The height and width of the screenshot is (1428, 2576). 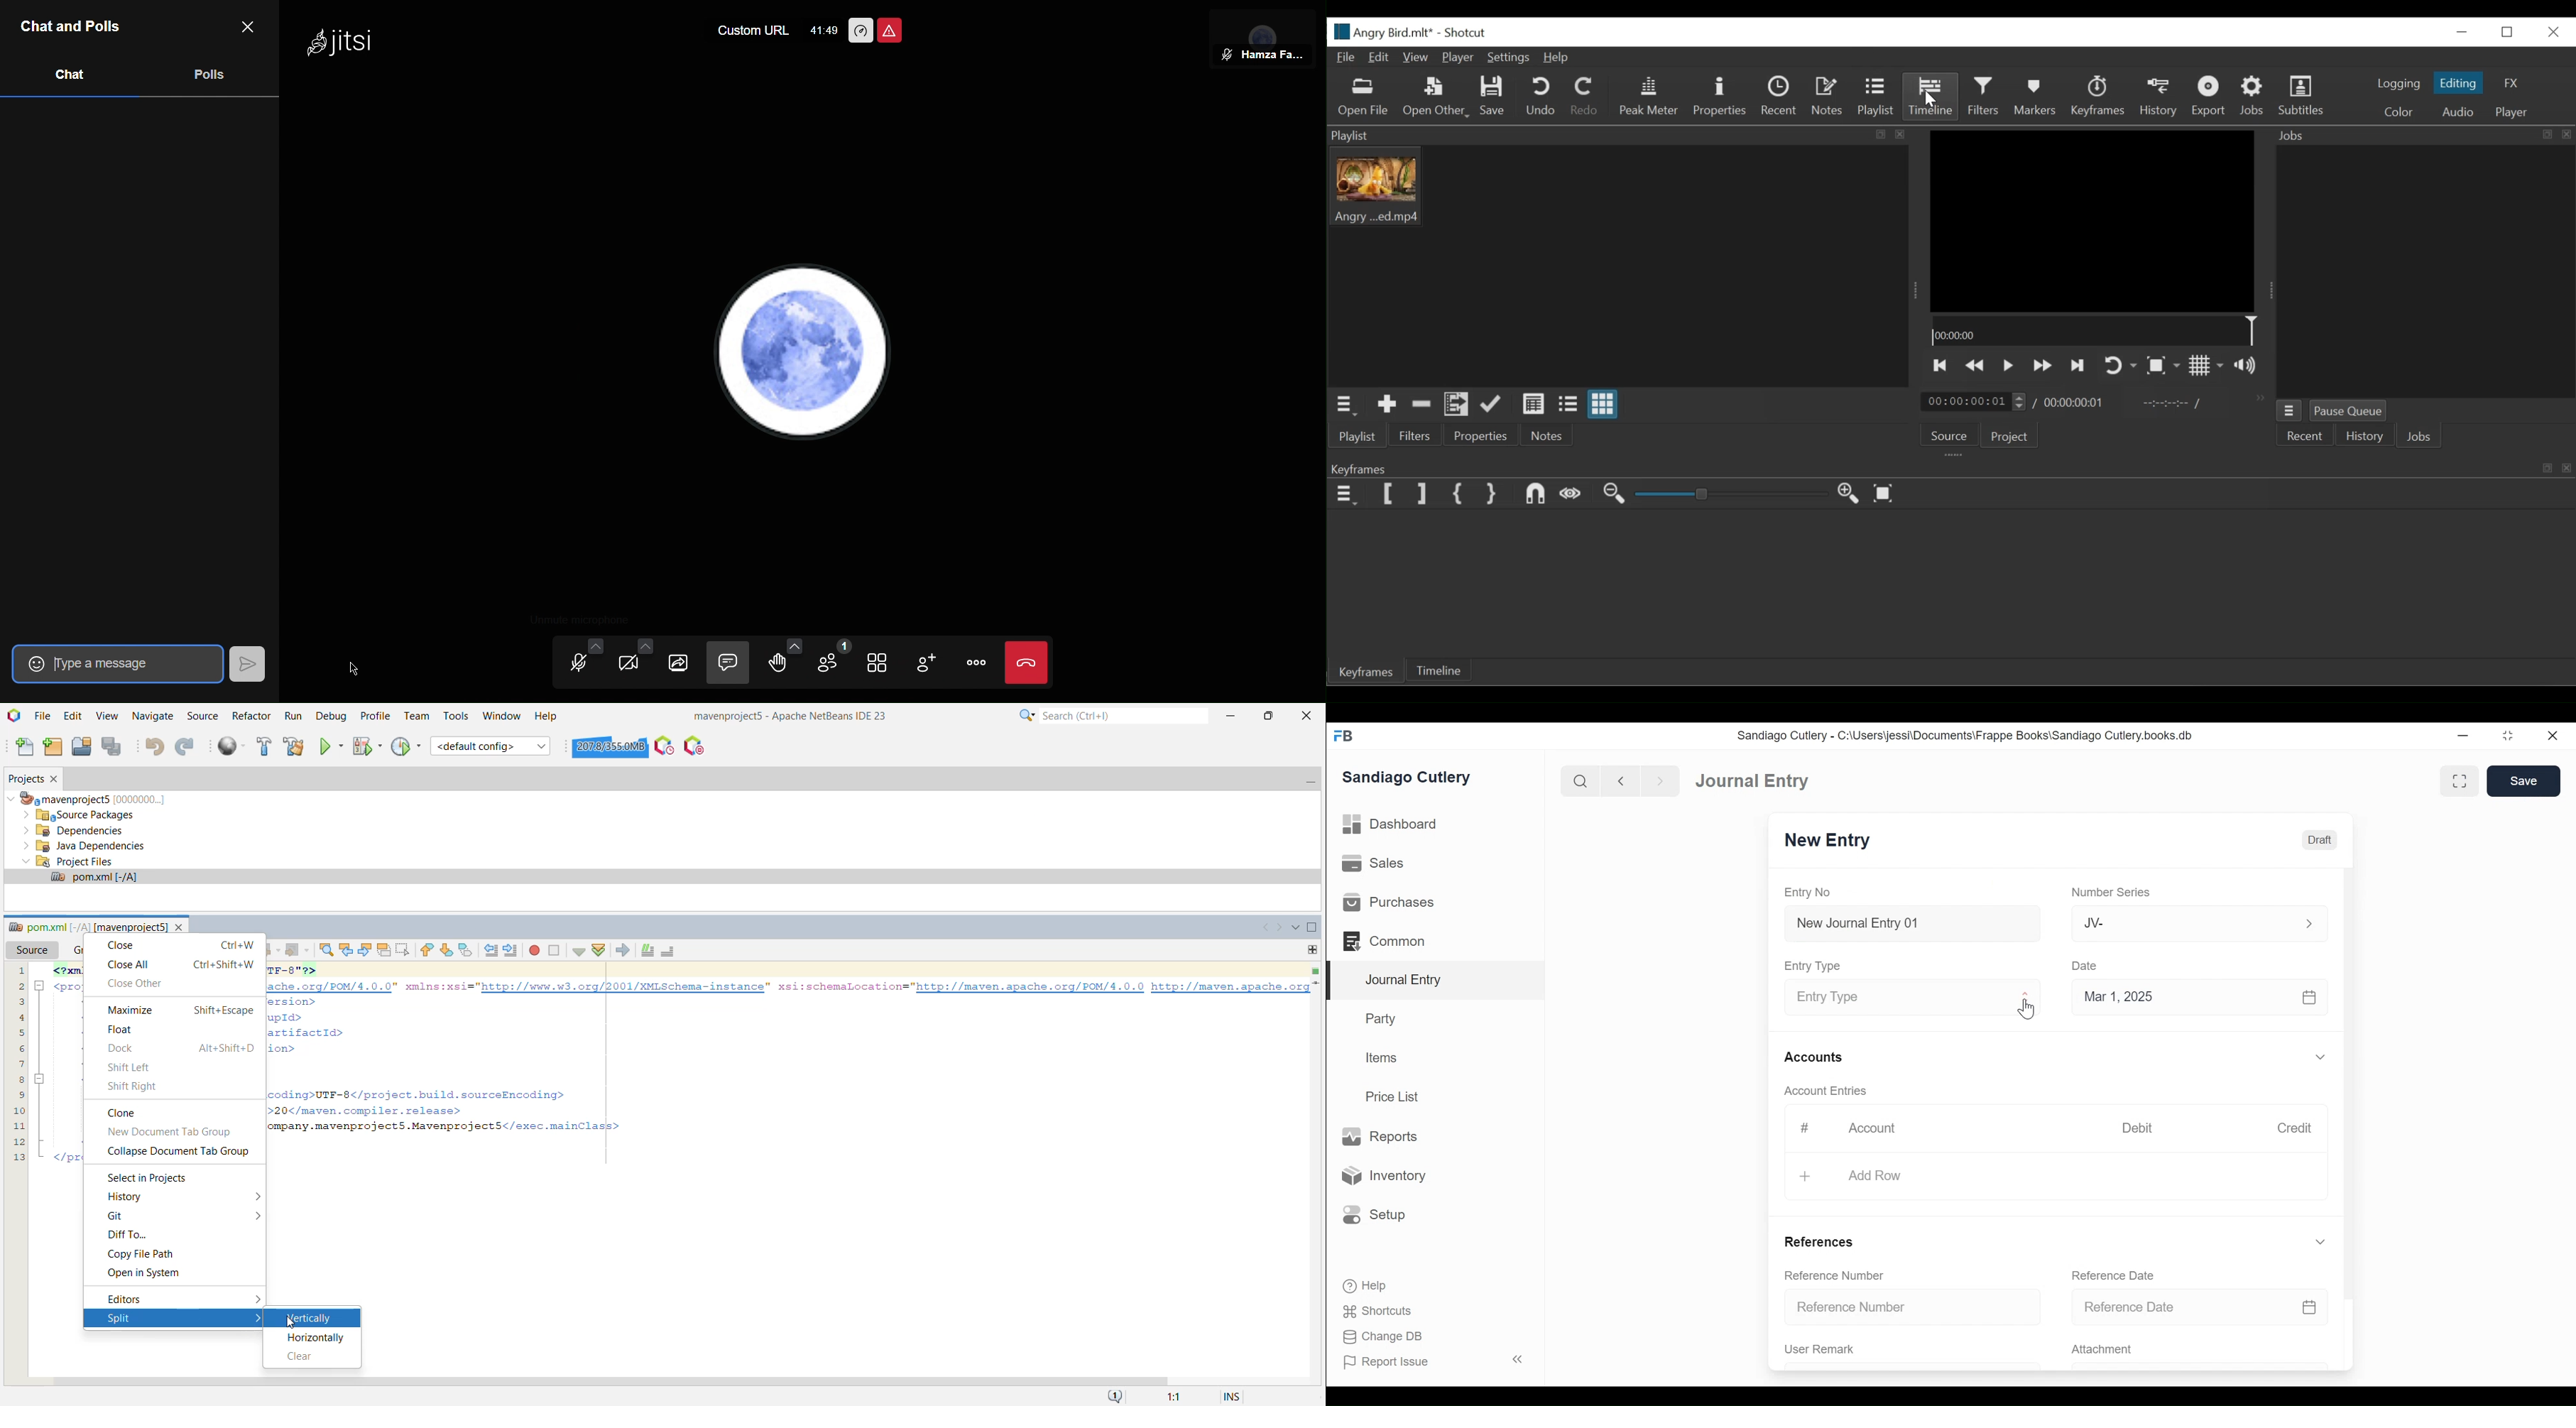 I want to click on New Entry, so click(x=1829, y=841).